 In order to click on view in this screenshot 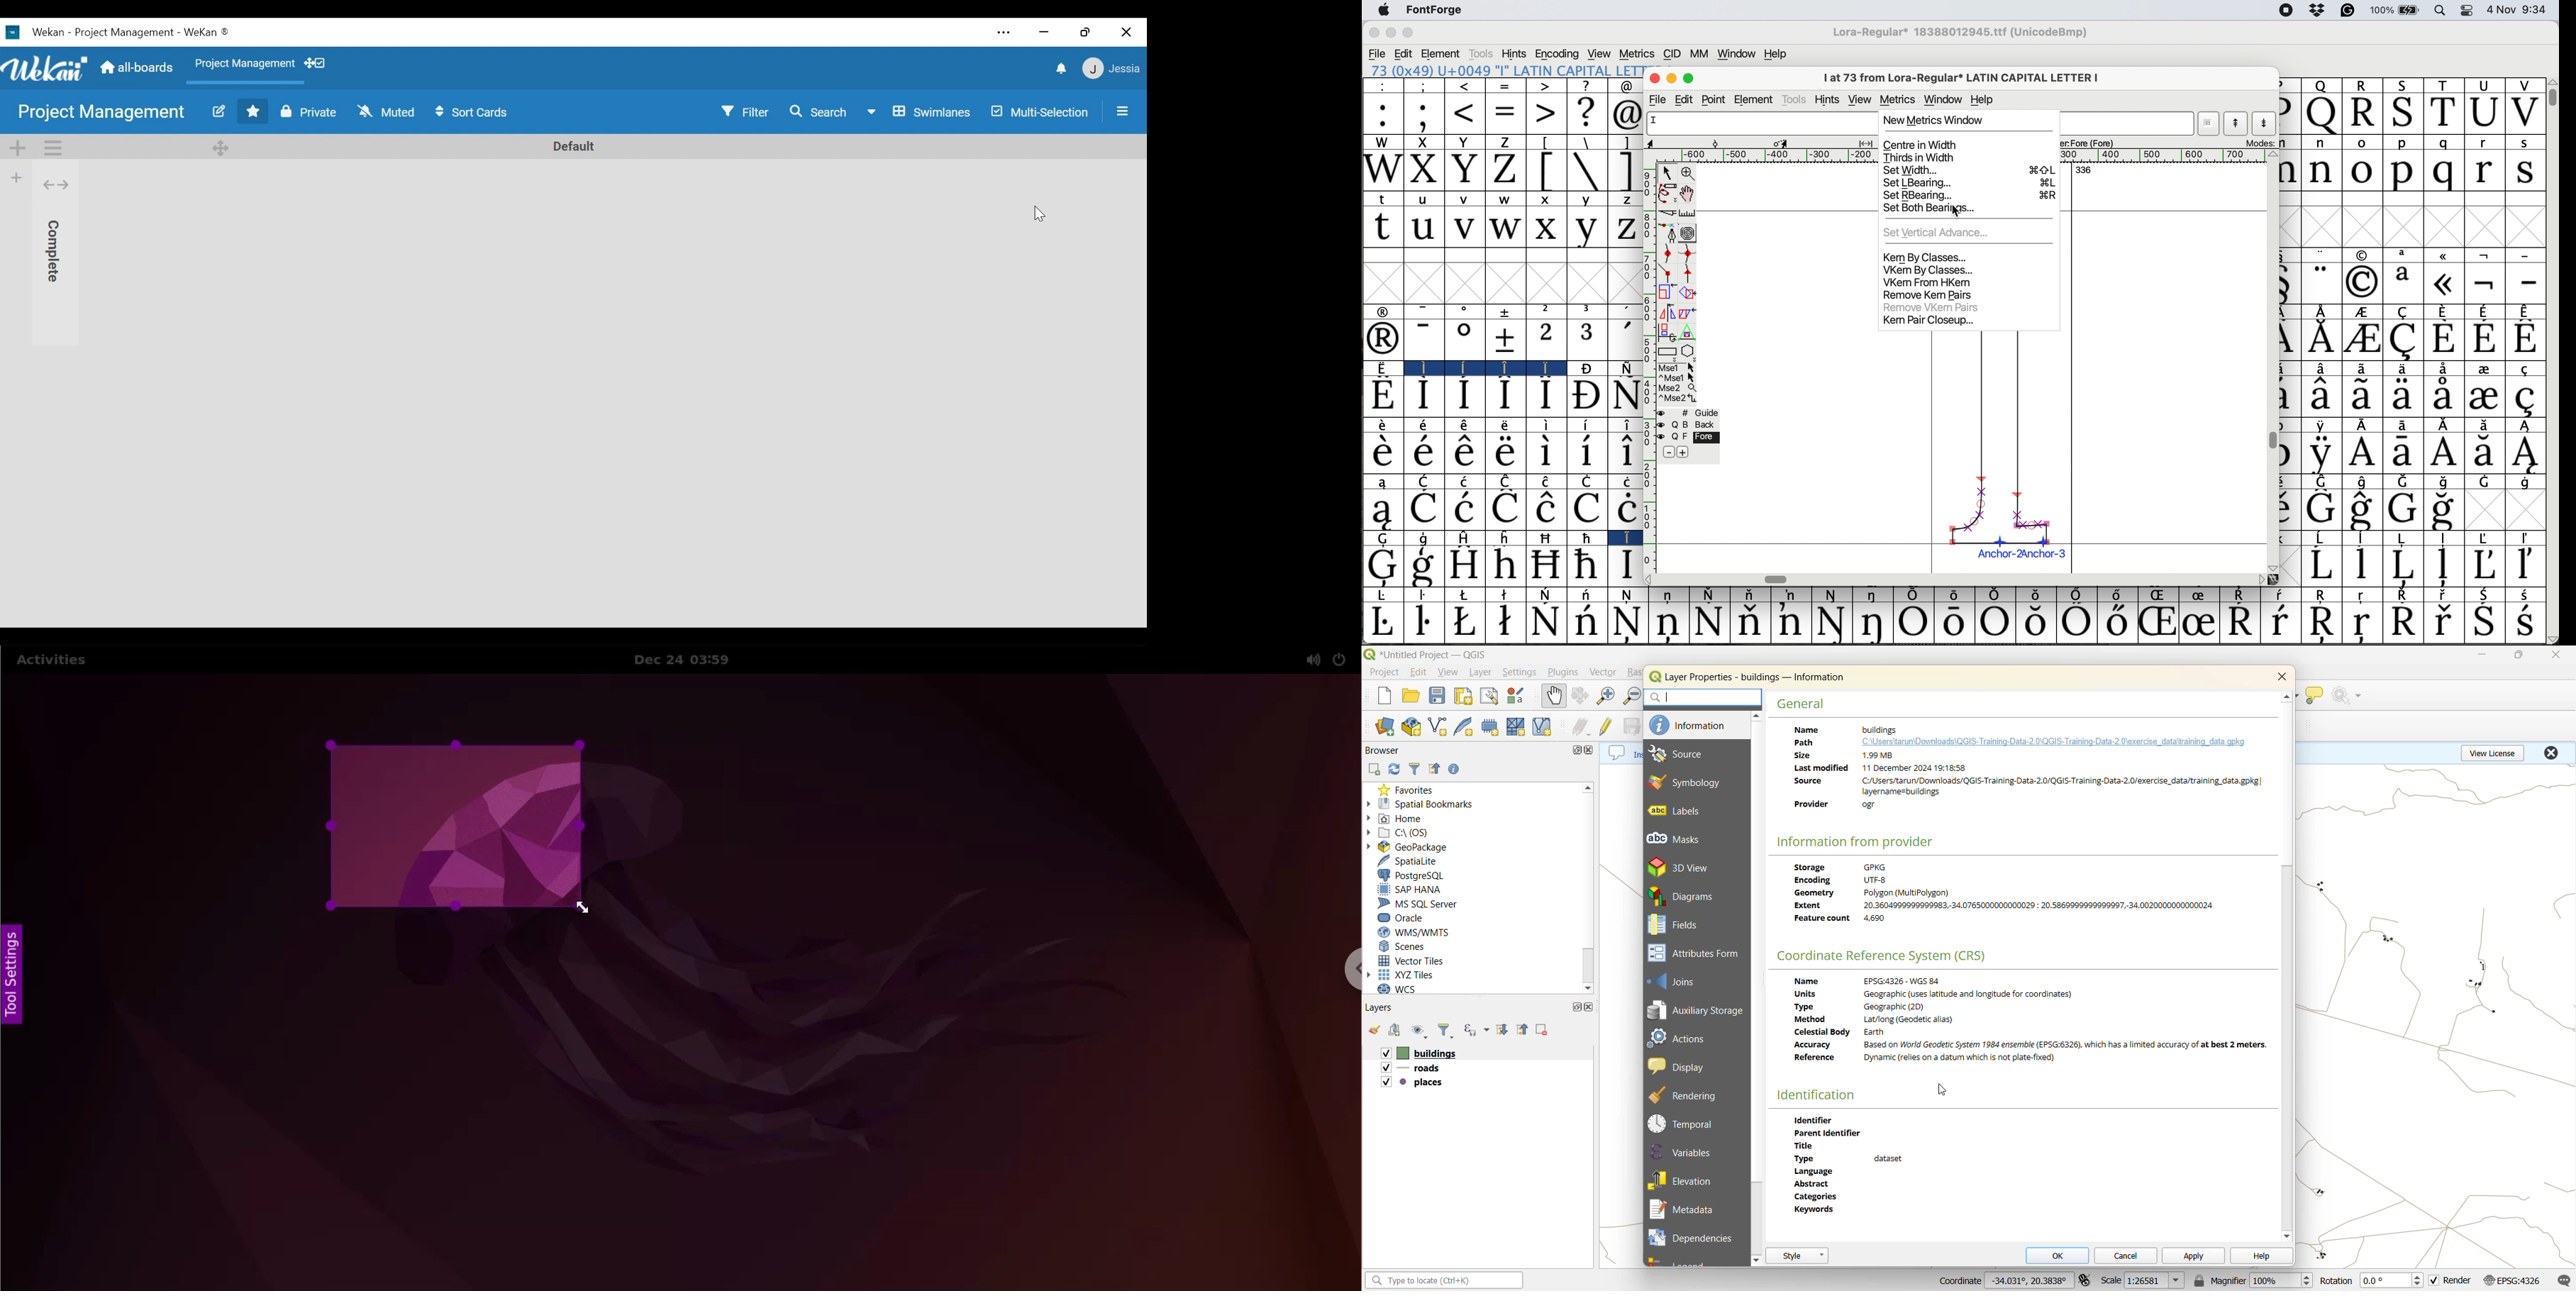, I will do `click(1863, 98)`.